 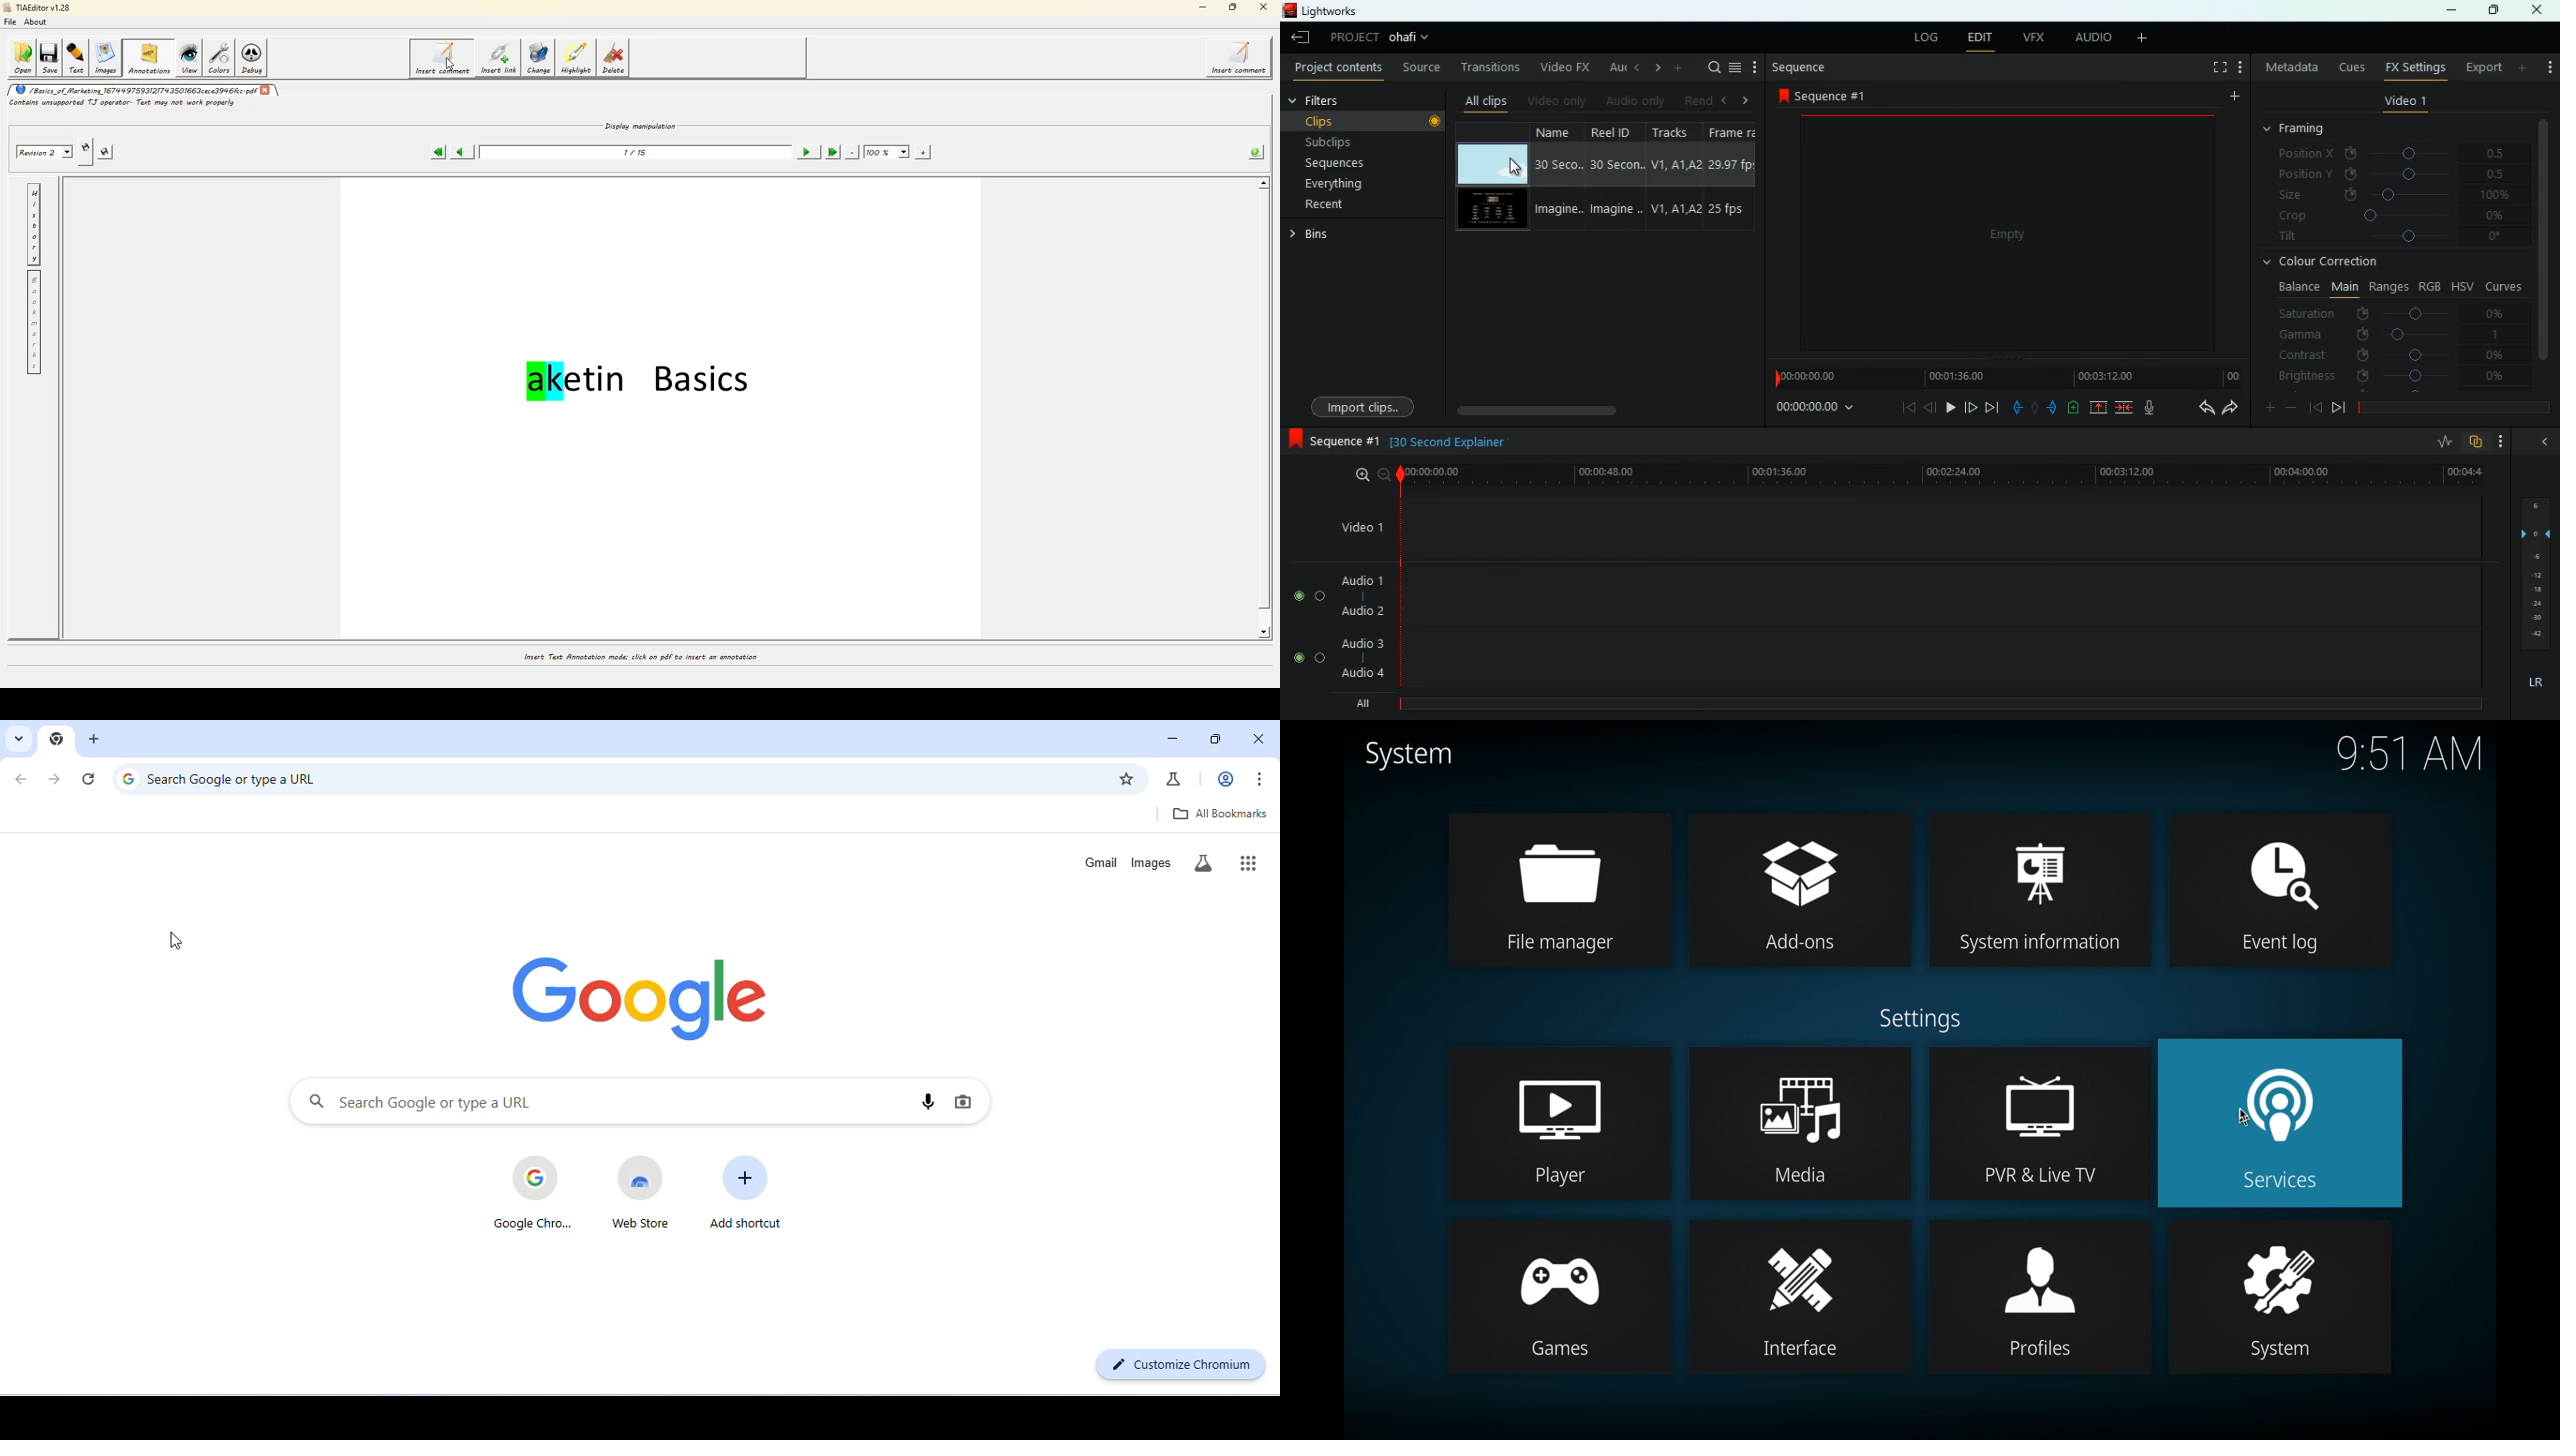 What do you see at coordinates (1413, 39) in the screenshot?
I see `project name` at bounding box center [1413, 39].